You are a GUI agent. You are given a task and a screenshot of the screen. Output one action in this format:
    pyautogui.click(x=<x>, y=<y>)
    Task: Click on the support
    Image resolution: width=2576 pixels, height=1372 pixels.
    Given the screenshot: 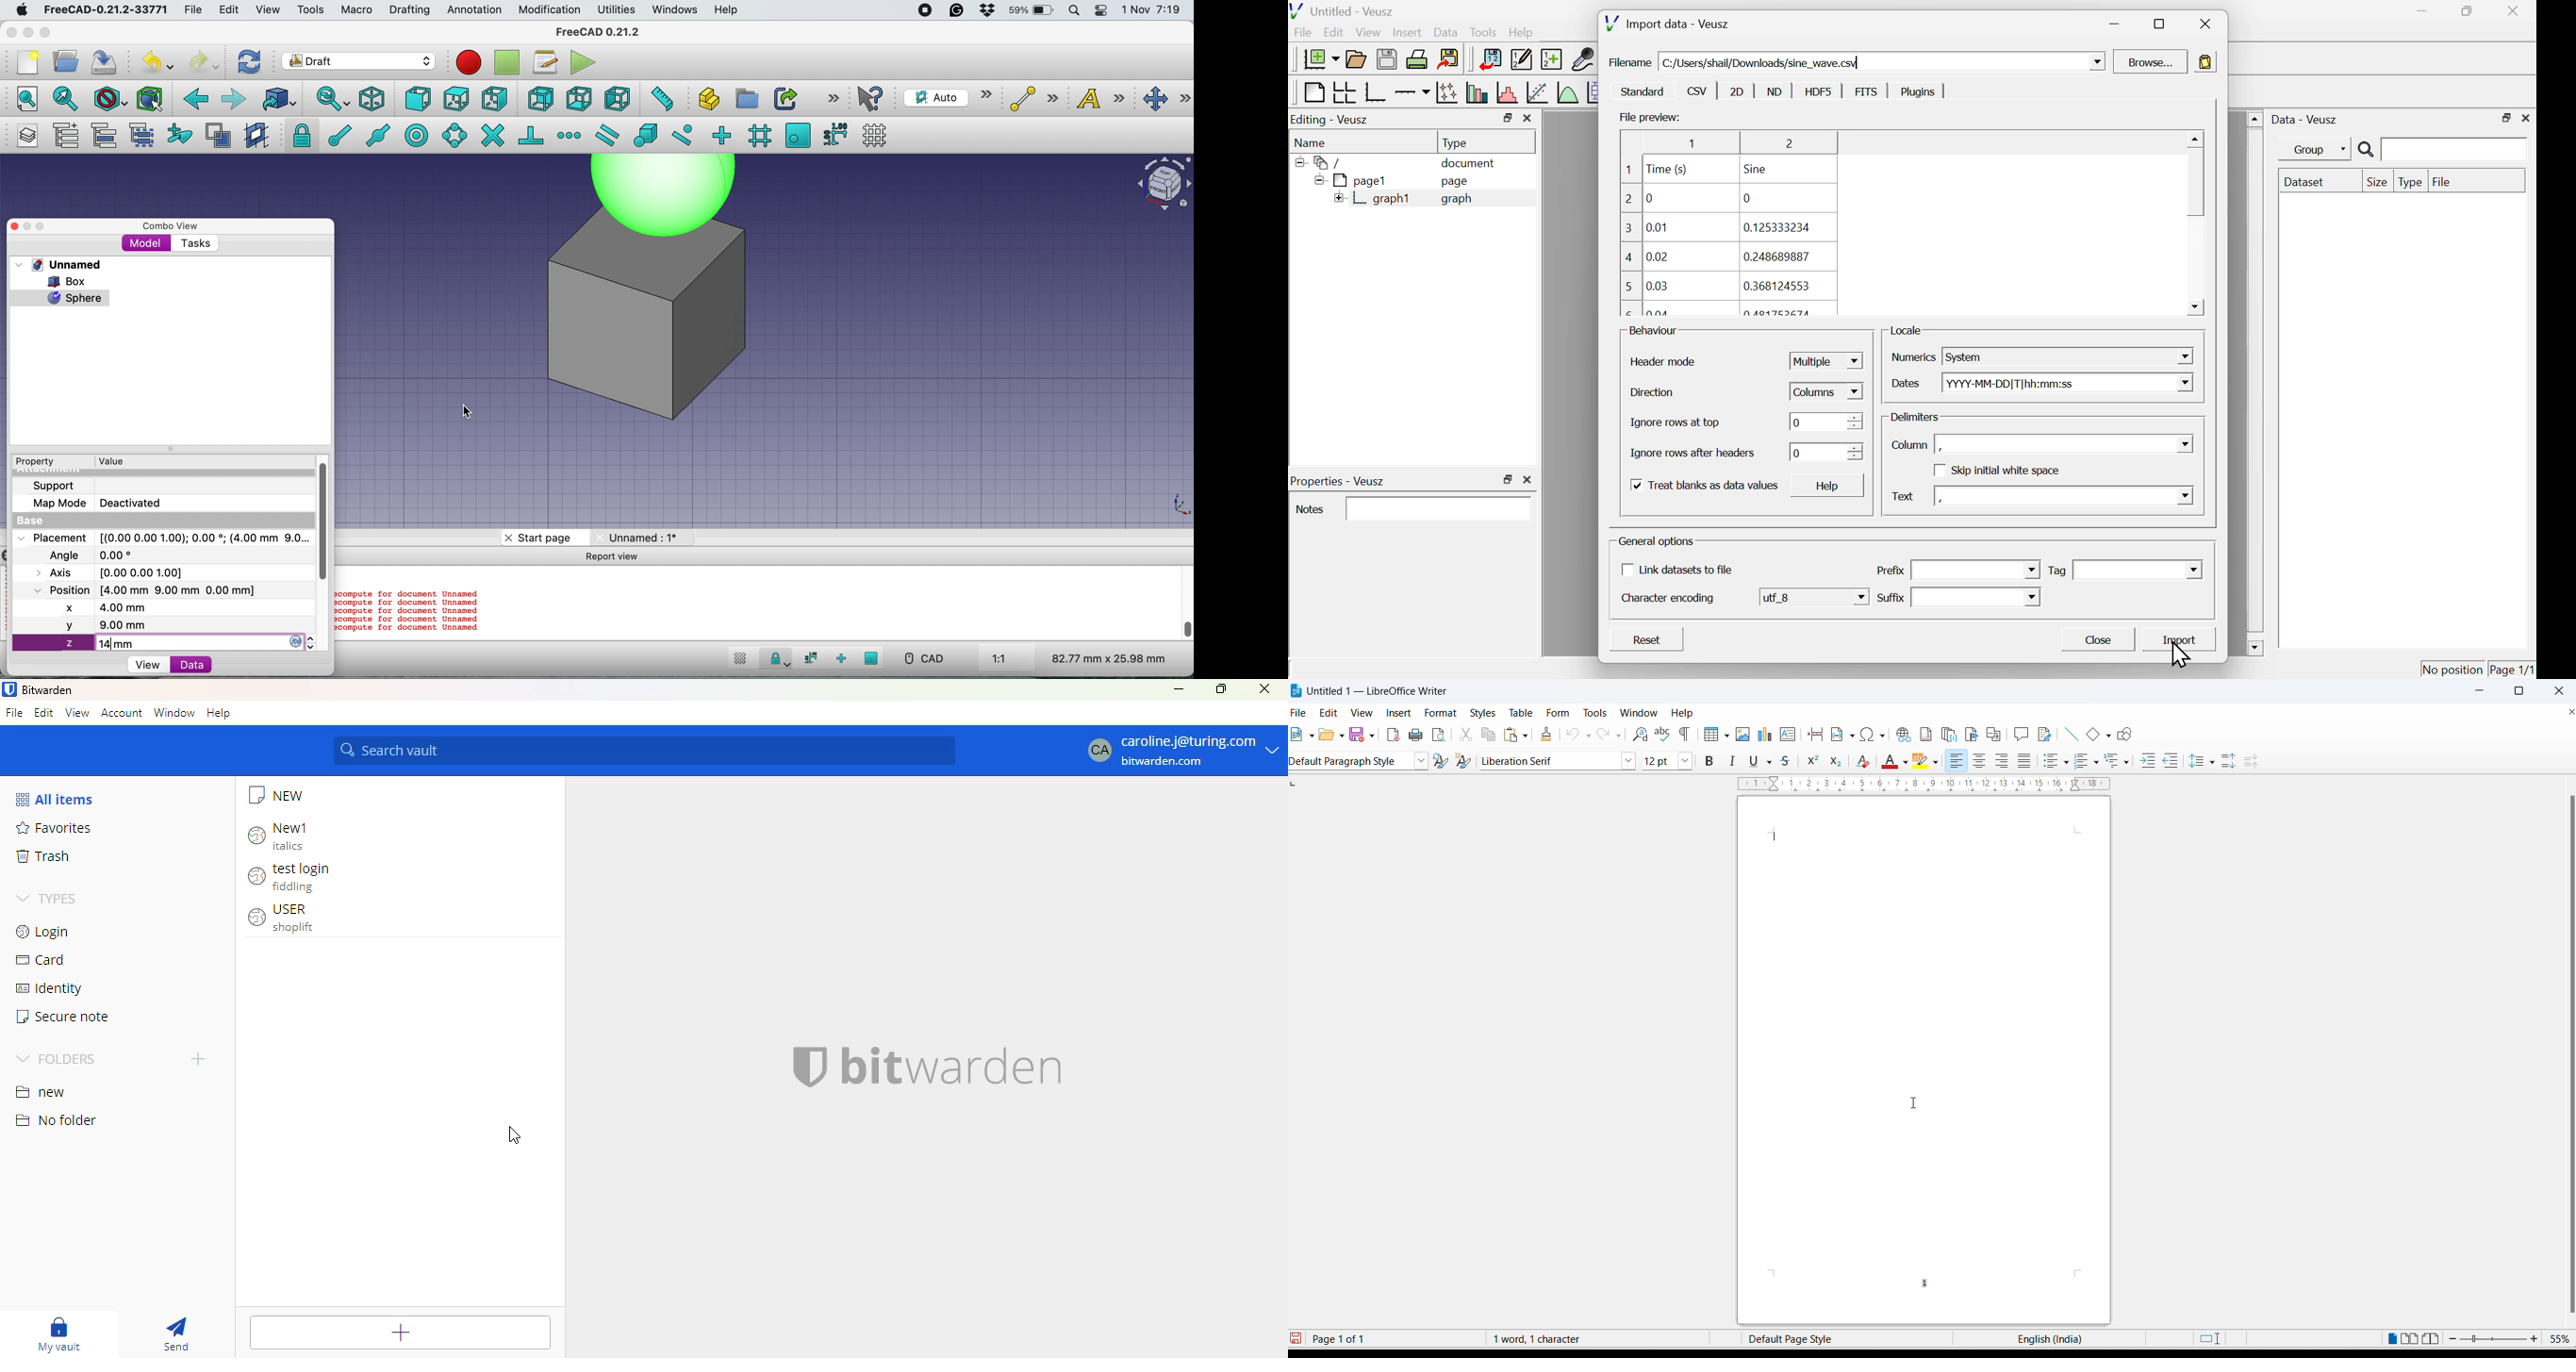 What is the action you would take?
    pyautogui.click(x=56, y=484)
    